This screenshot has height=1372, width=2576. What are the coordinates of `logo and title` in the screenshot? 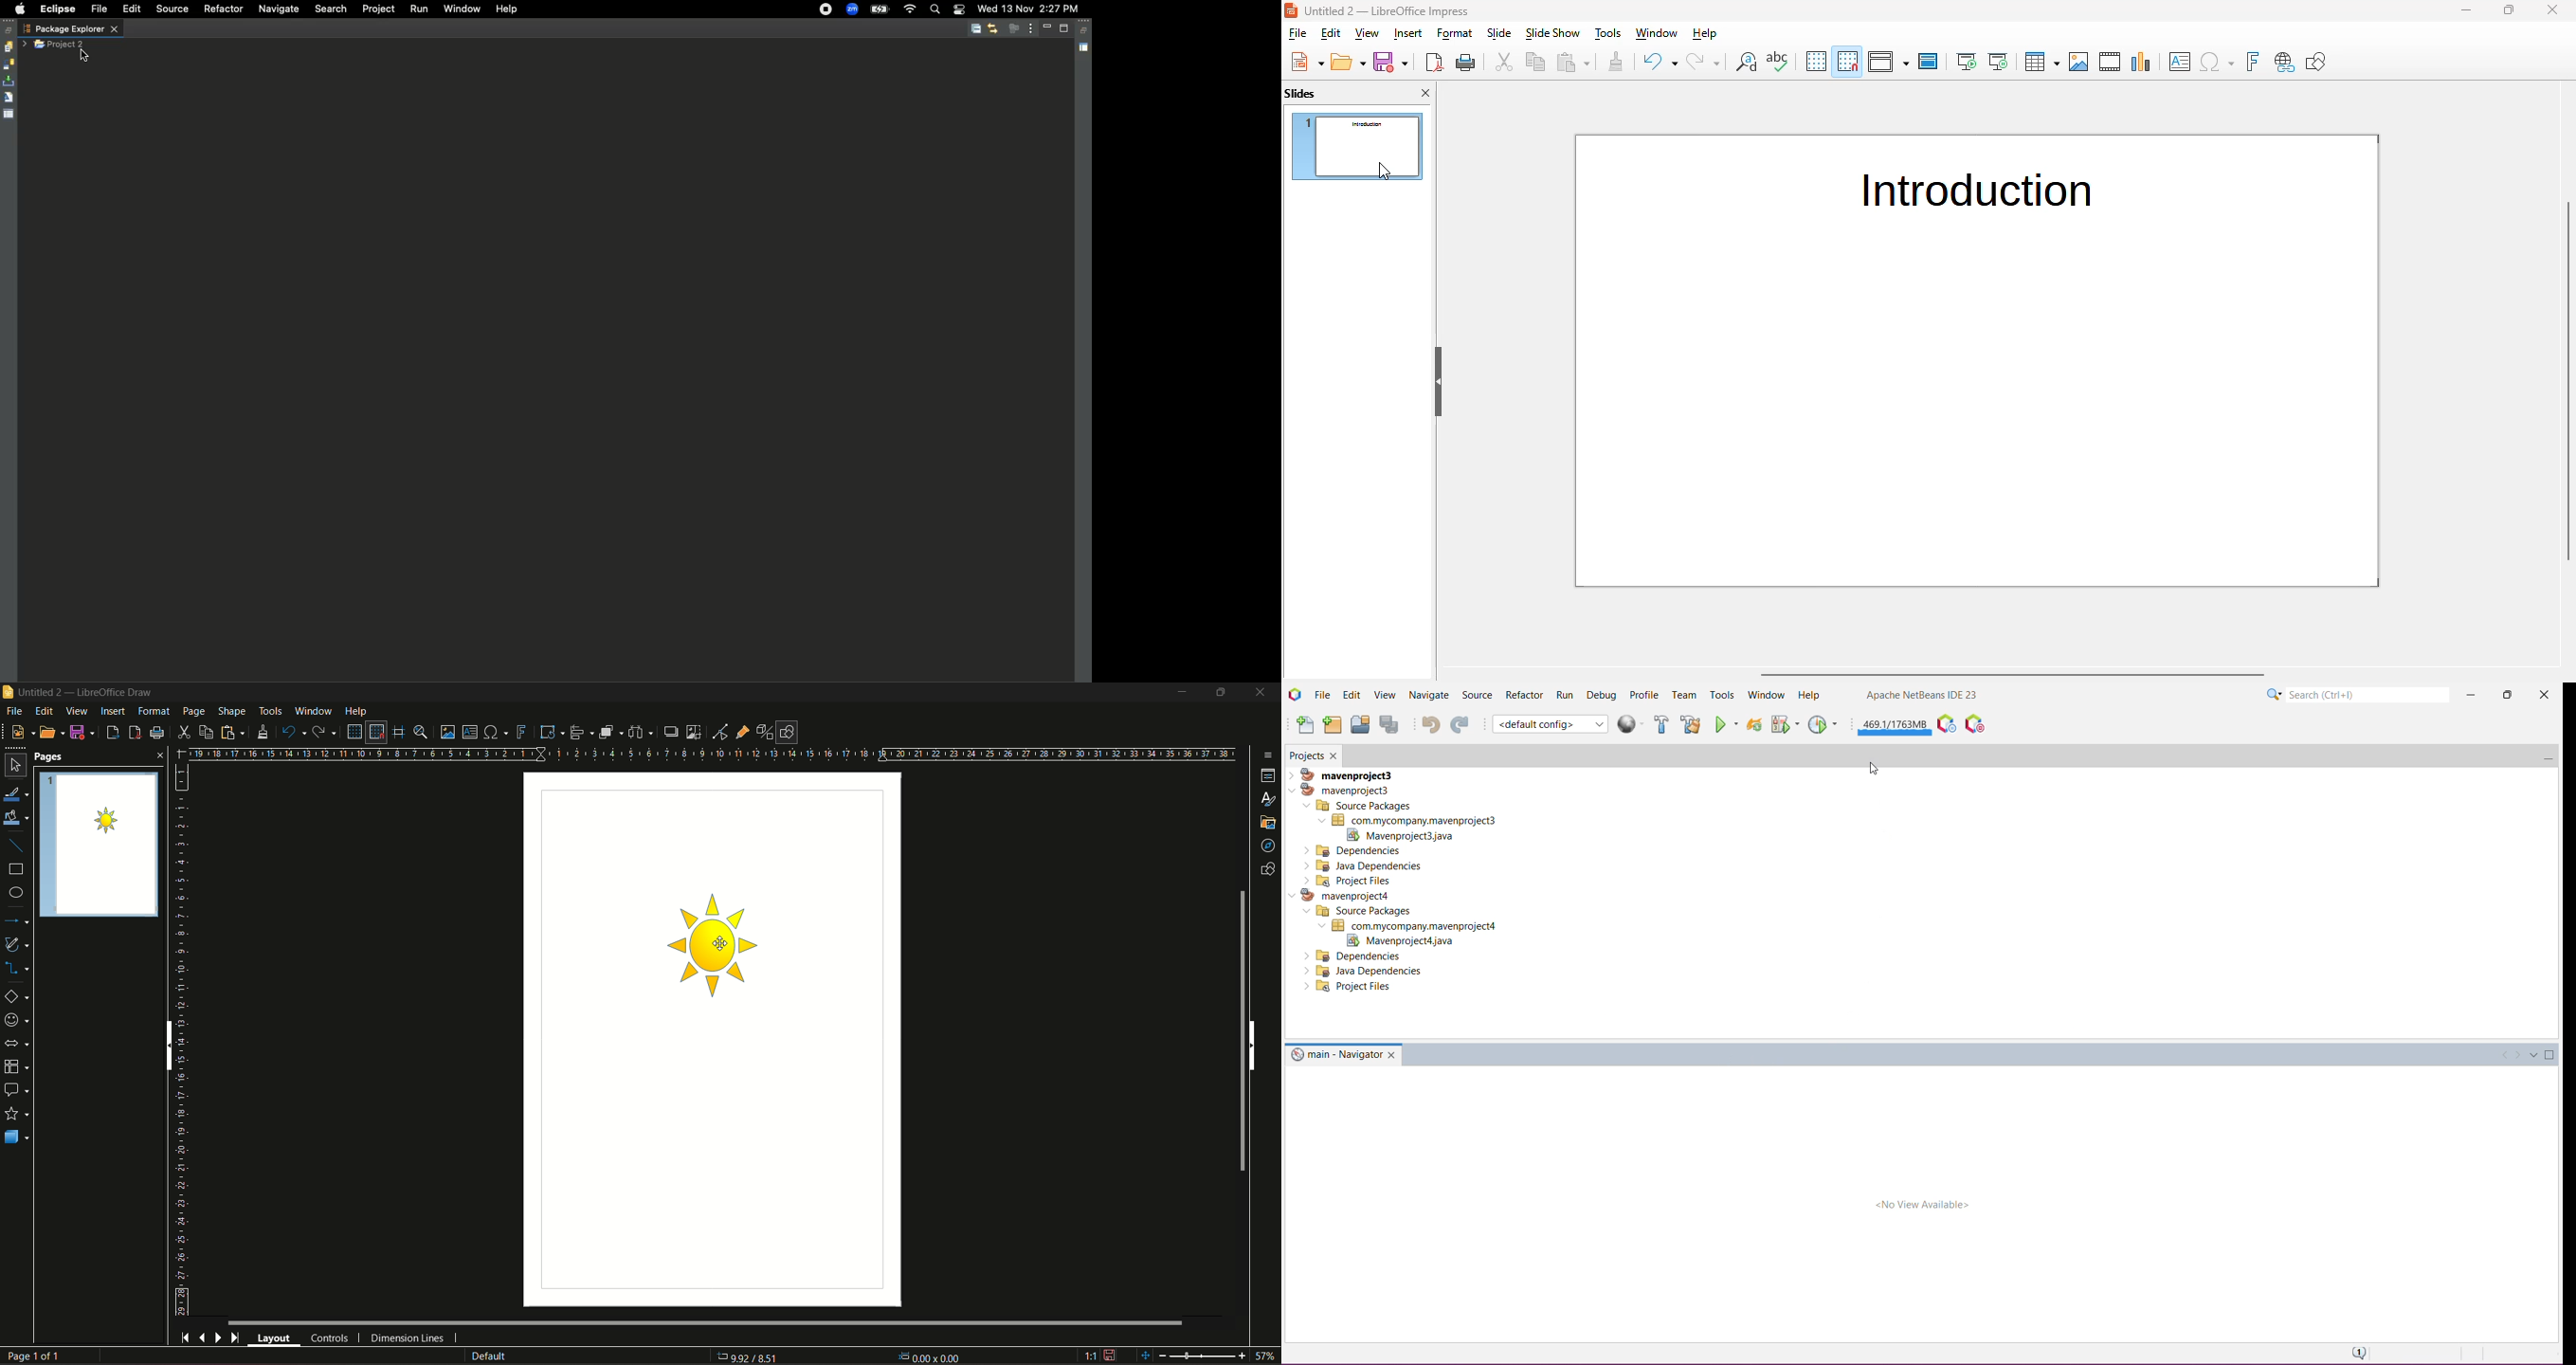 It's located at (80, 692).